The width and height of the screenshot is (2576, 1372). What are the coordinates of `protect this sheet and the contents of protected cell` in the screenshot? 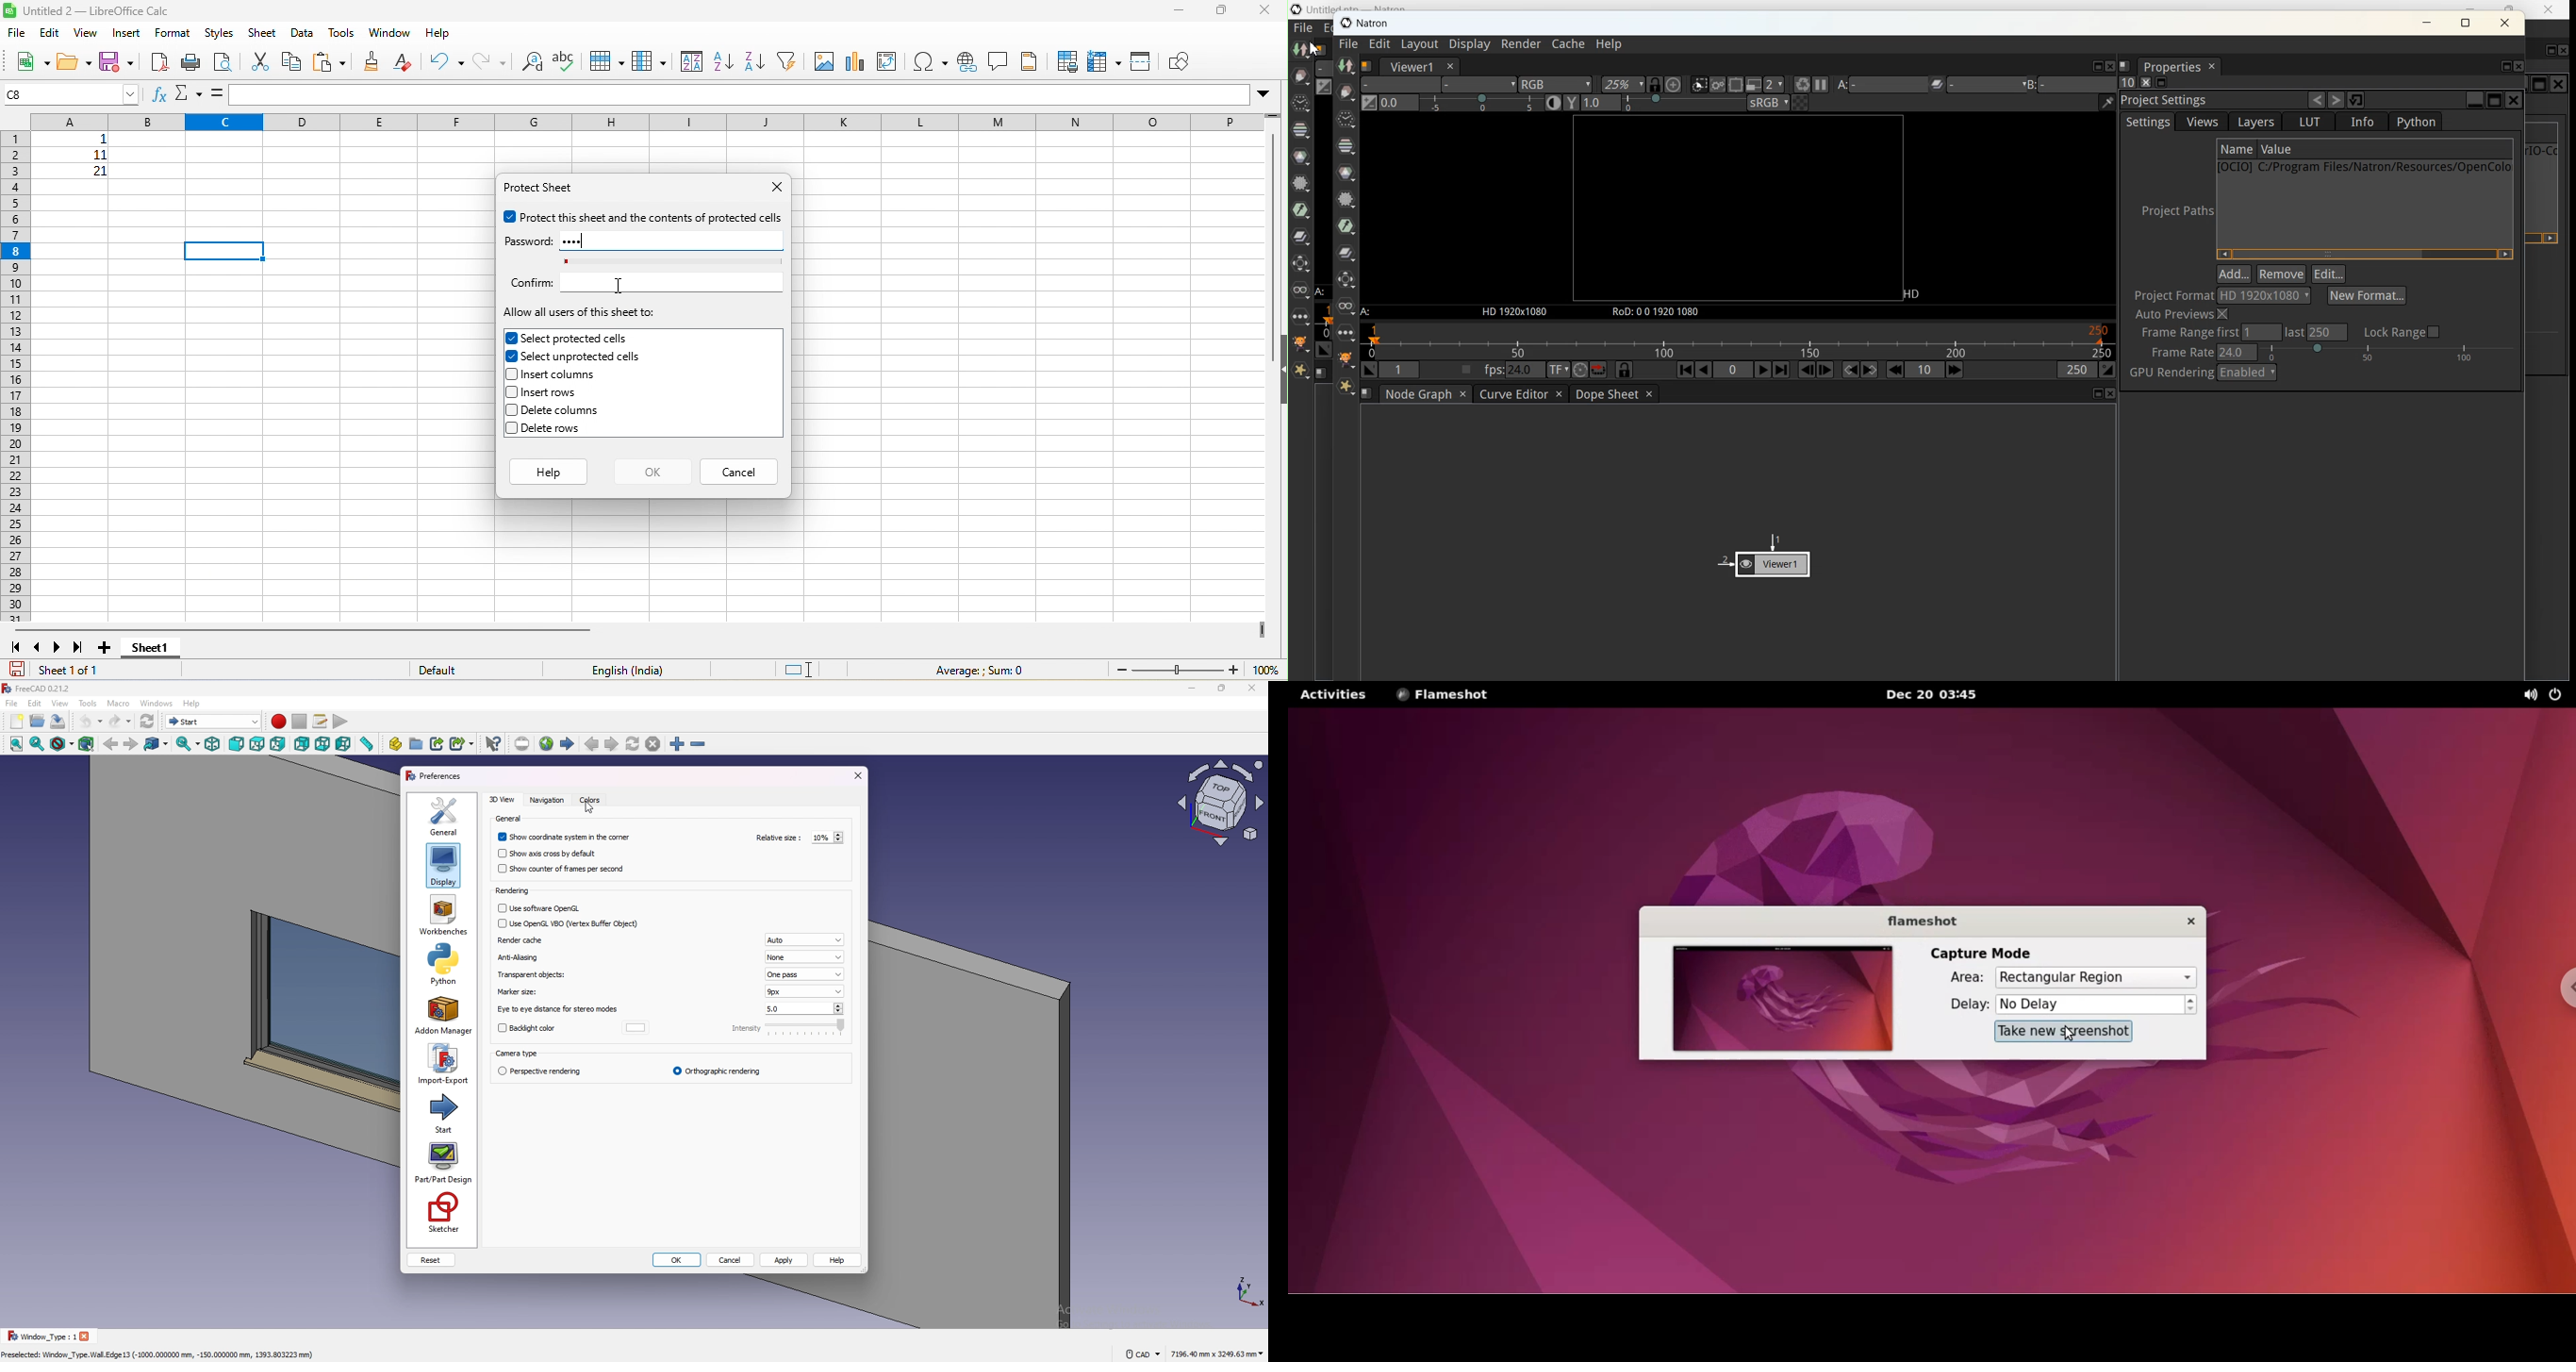 It's located at (643, 217).